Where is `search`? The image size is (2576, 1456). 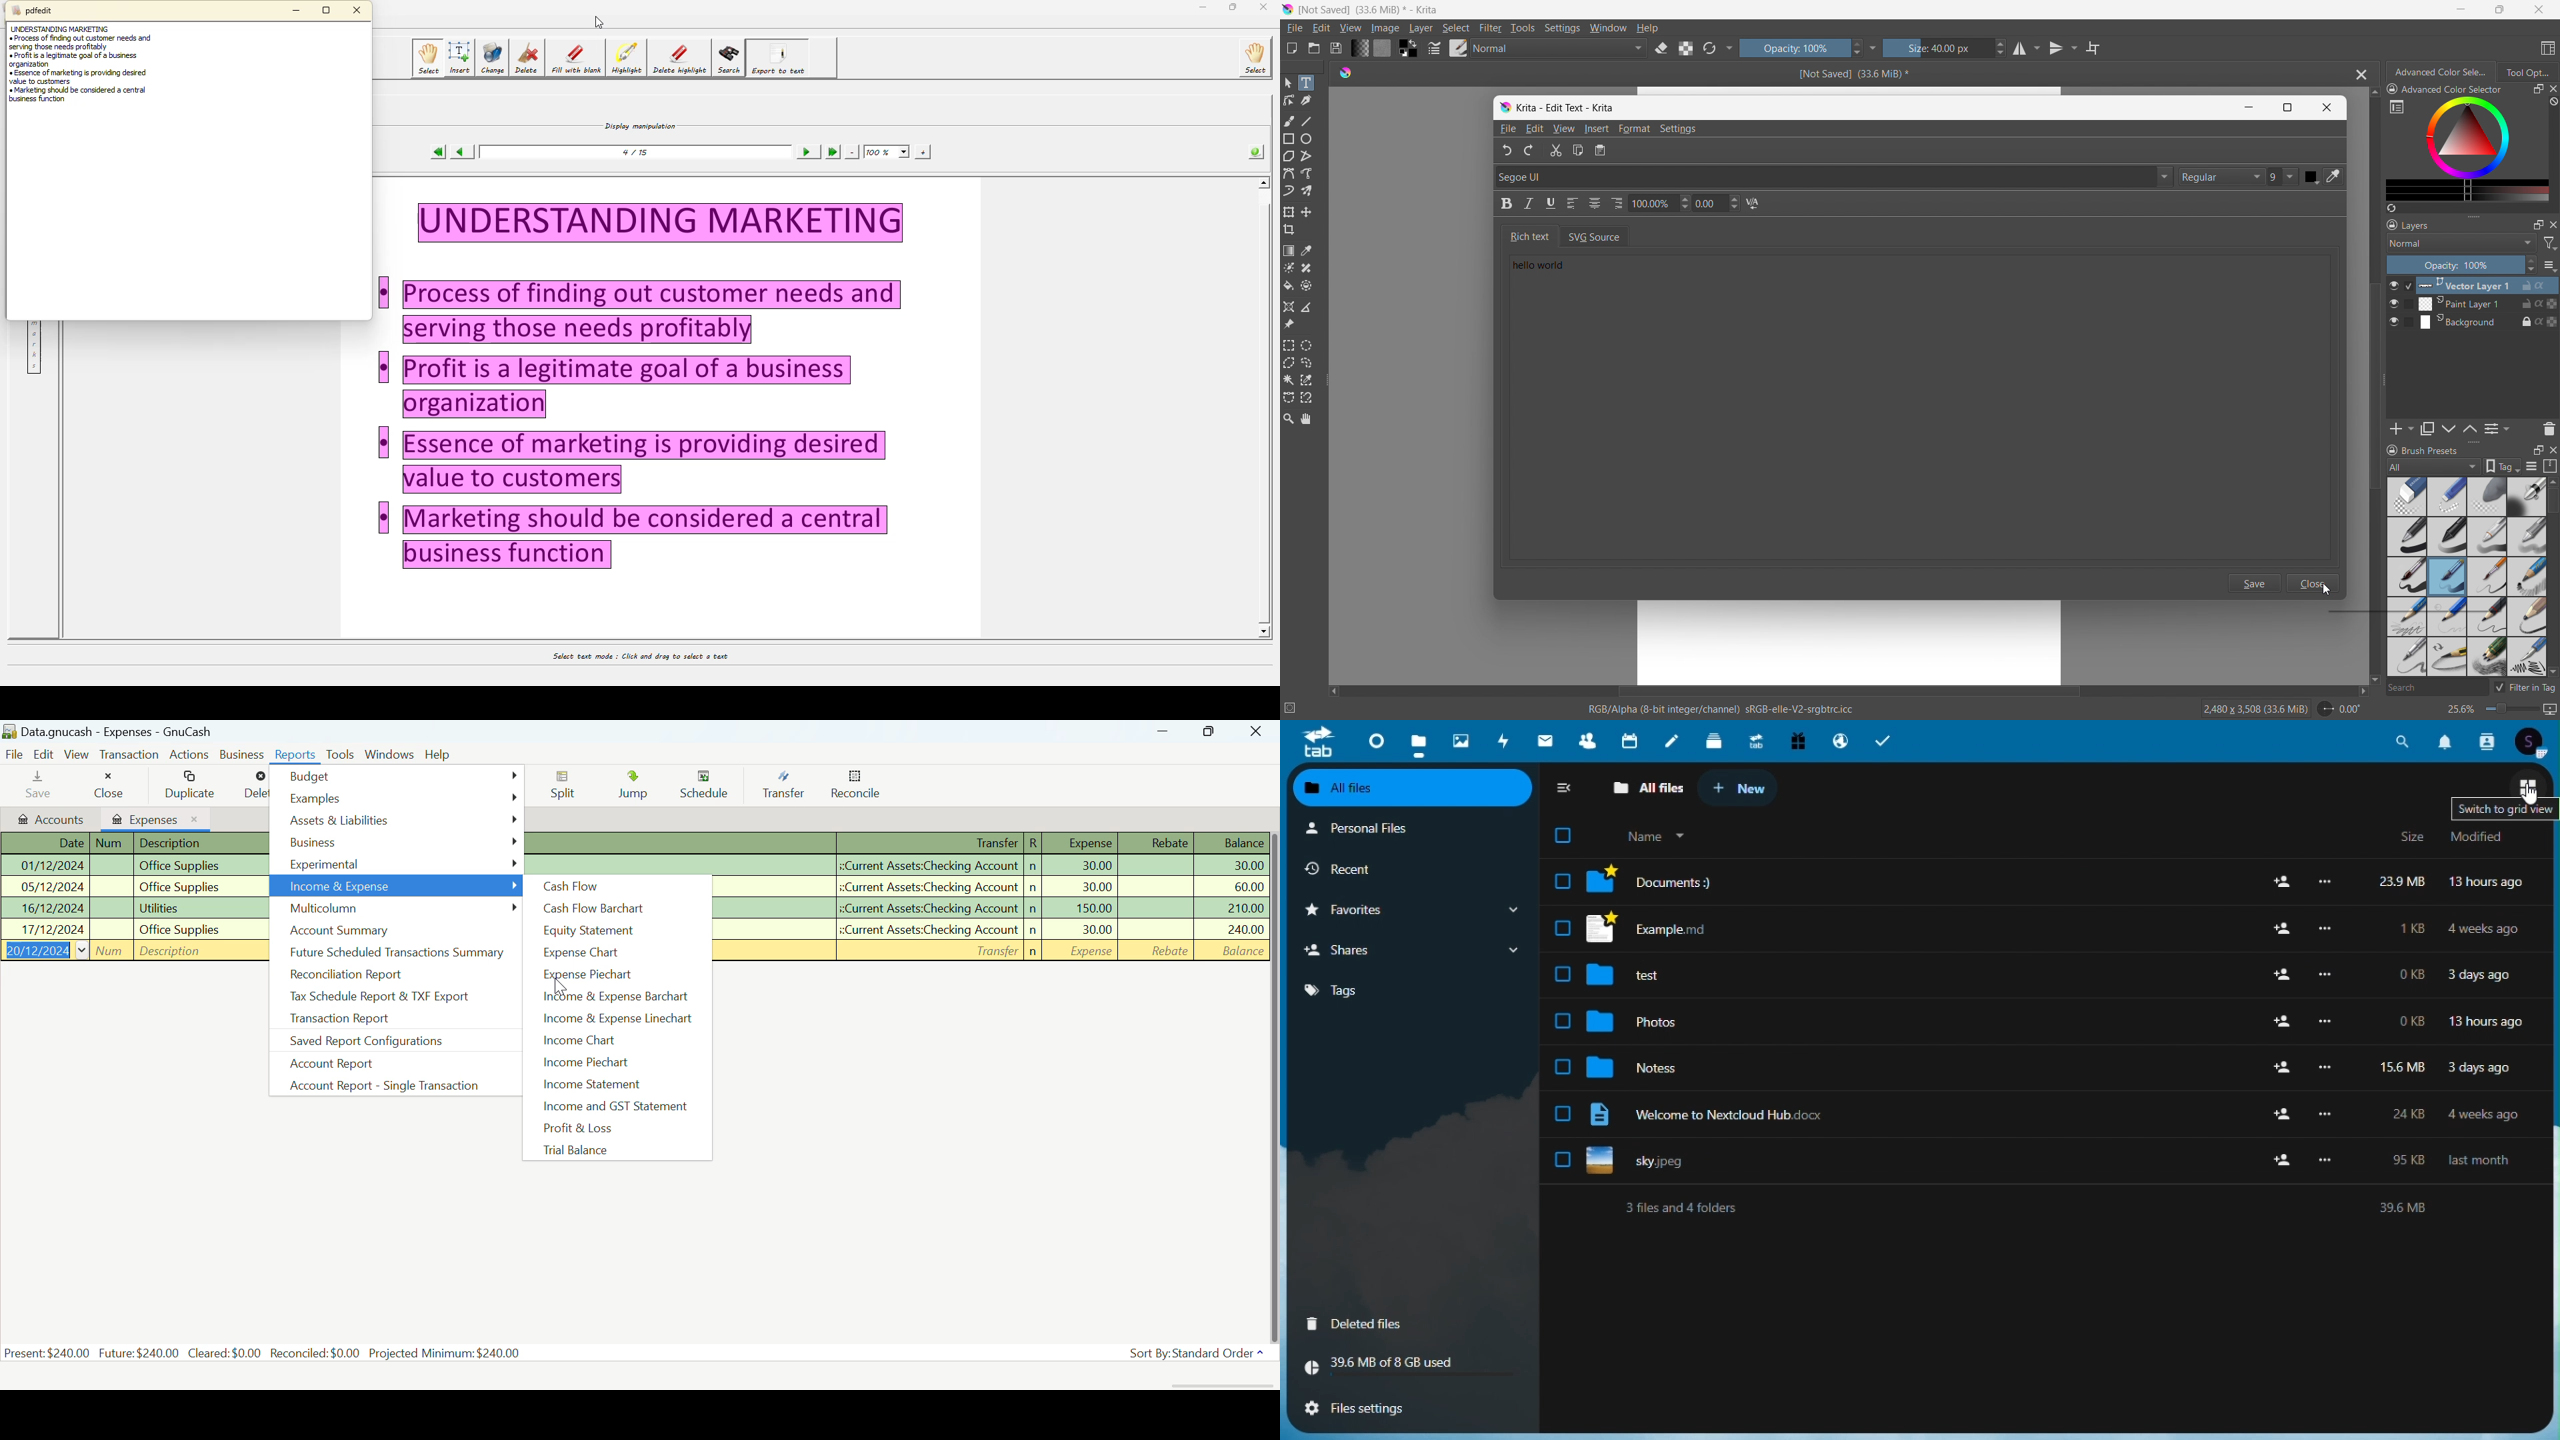
search is located at coordinates (2435, 689).